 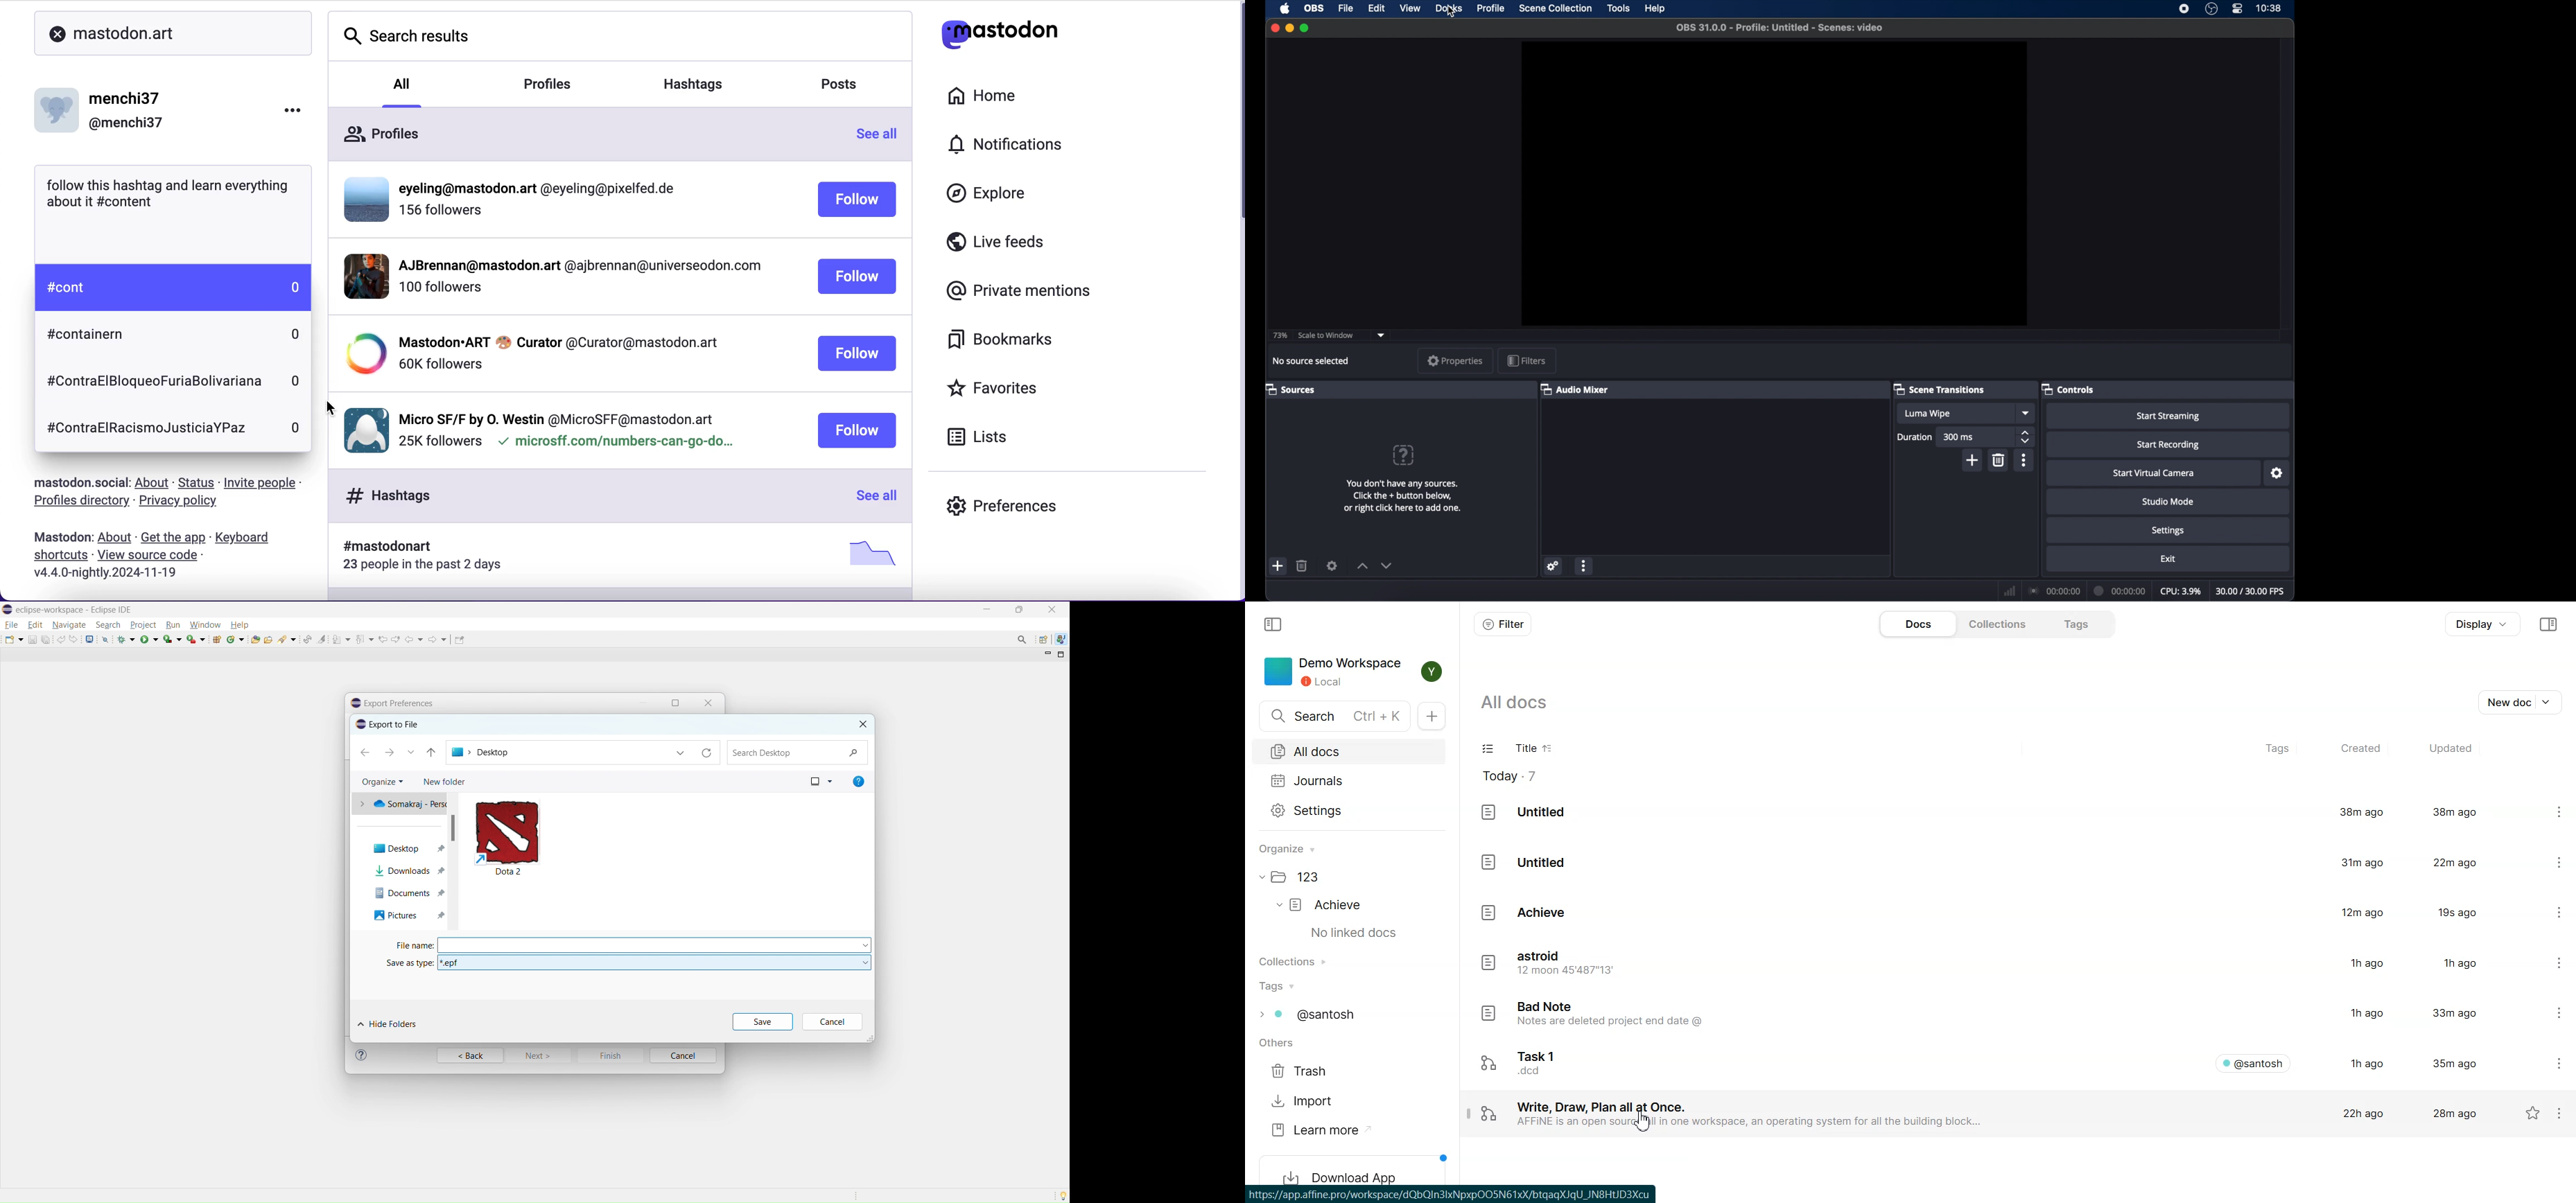 What do you see at coordinates (411, 41) in the screenshot?
I see `search results` at bounding box center [411, 41].